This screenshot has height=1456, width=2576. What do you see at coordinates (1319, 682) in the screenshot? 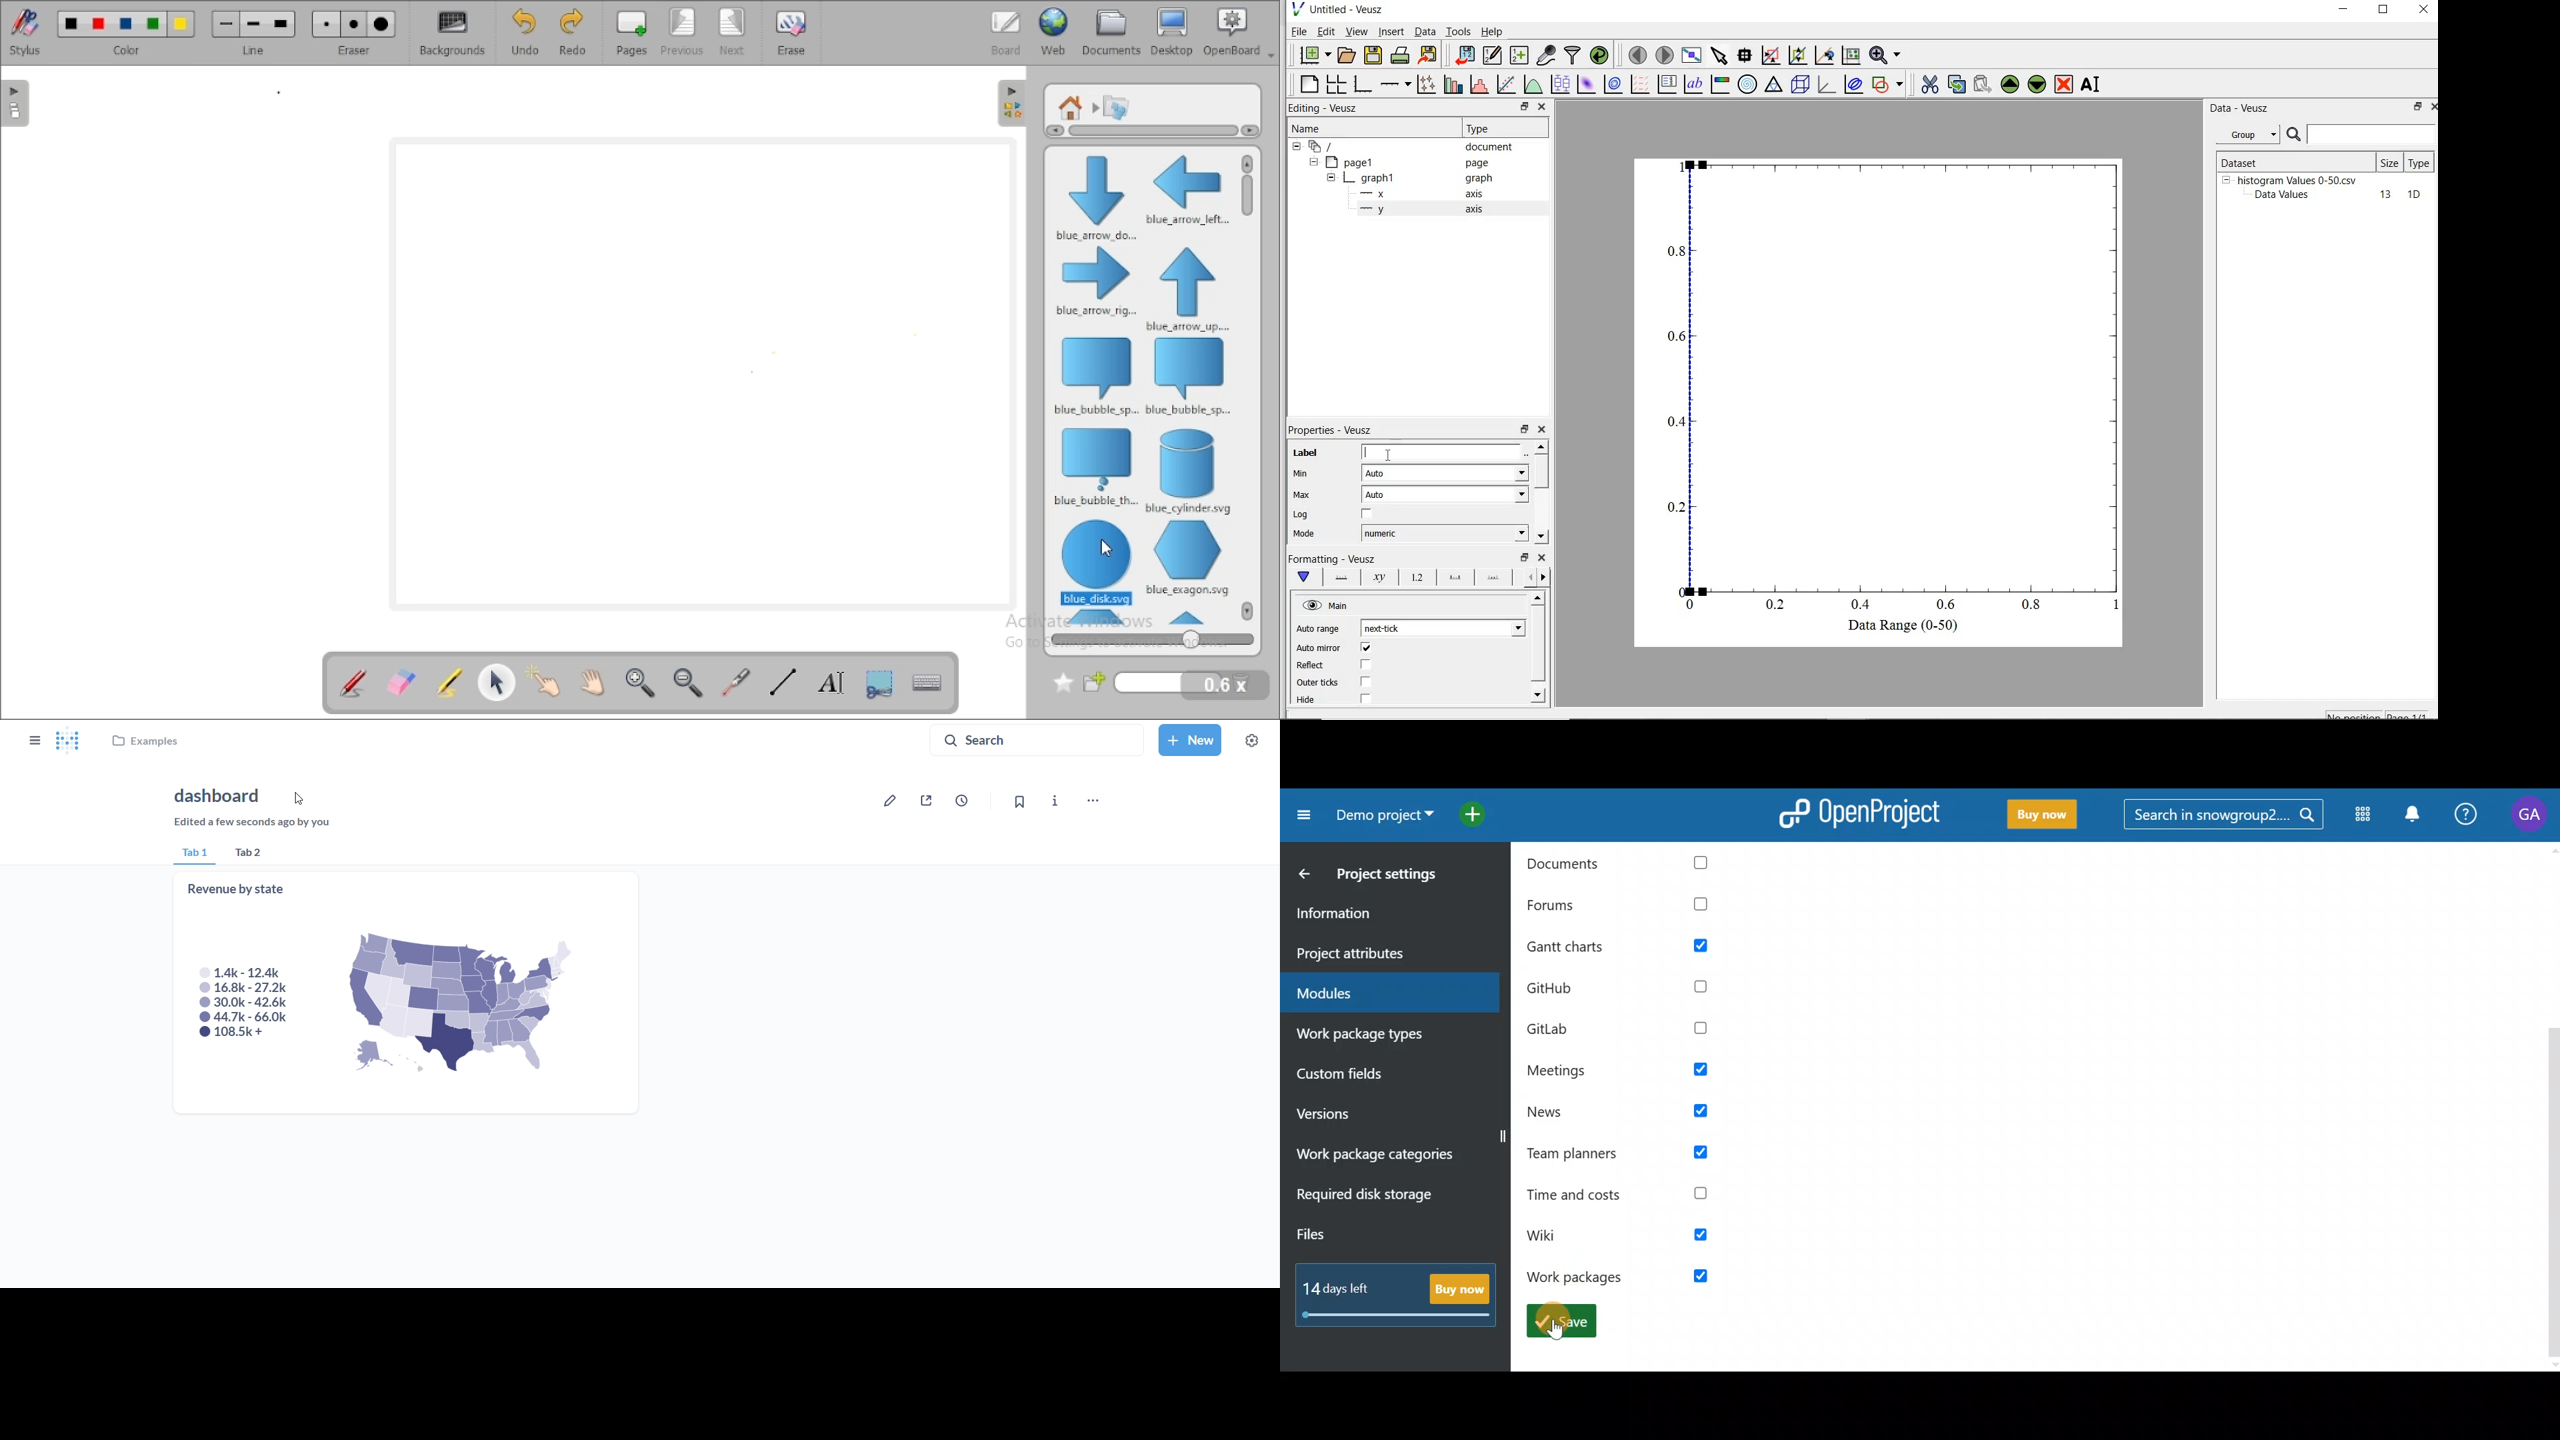
I see `| Outer ticks` at bounding box center [1319, 682].